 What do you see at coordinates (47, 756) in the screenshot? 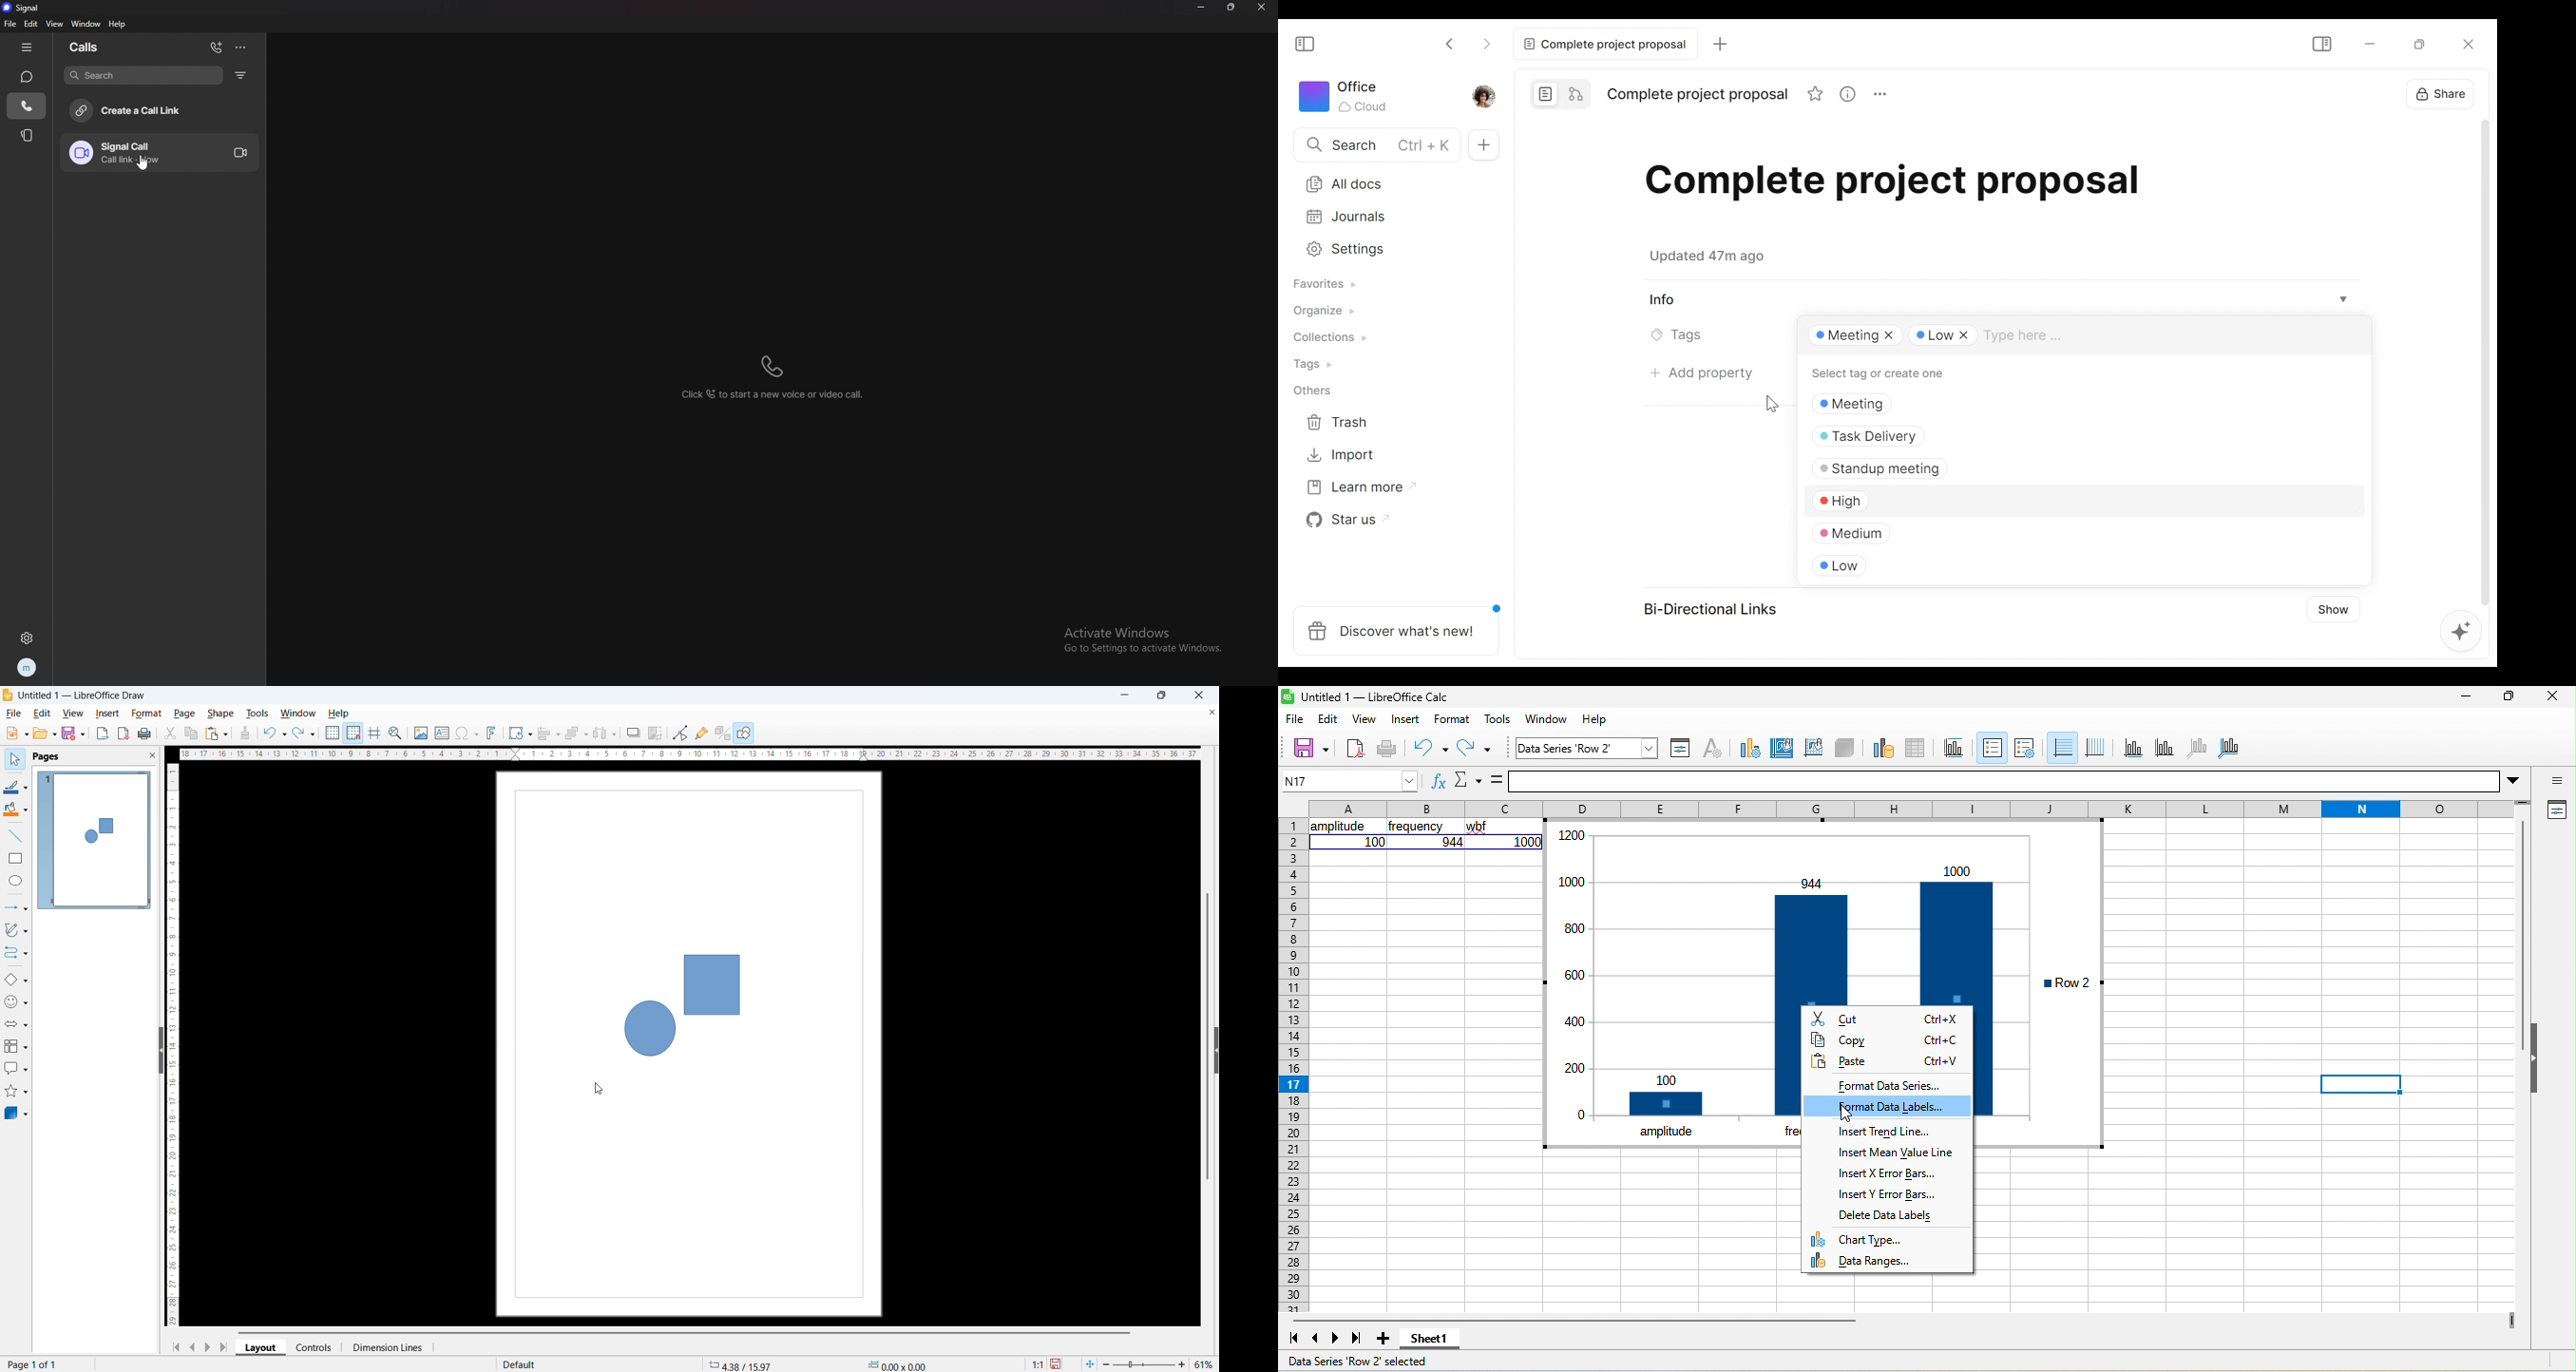
I see `pages` at bounding box center [47, 756].